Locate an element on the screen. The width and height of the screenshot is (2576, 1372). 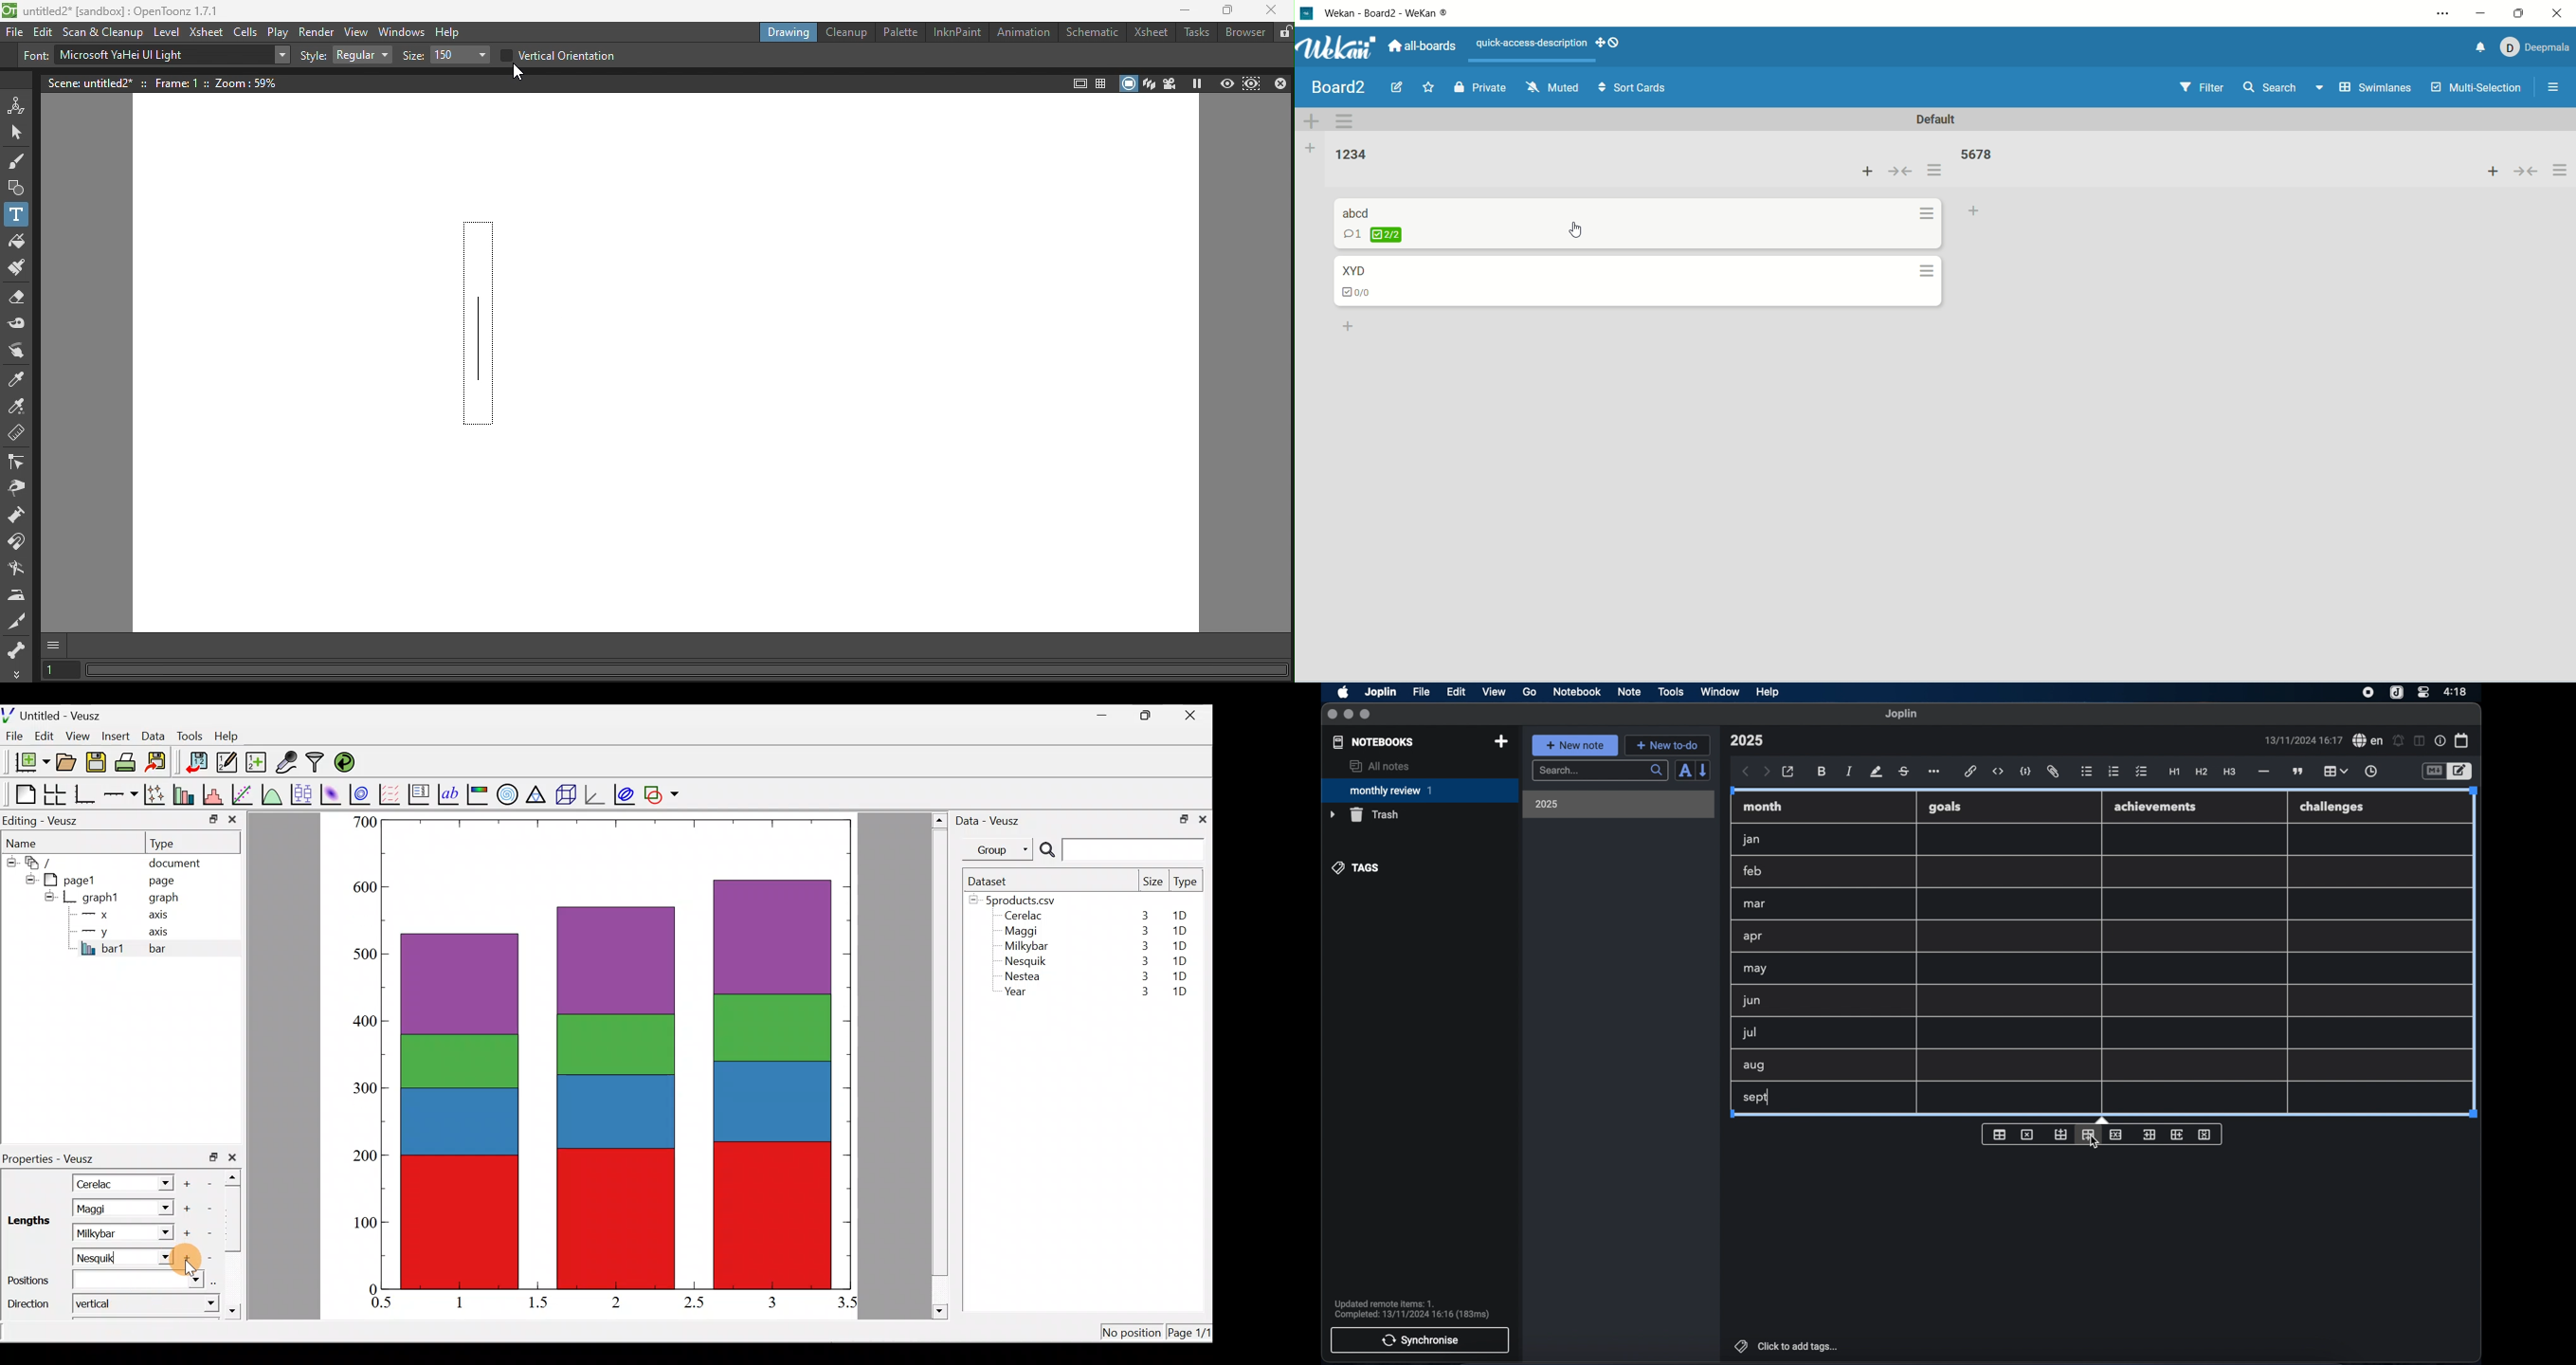
Drop down is located at coordinates (365, 55).